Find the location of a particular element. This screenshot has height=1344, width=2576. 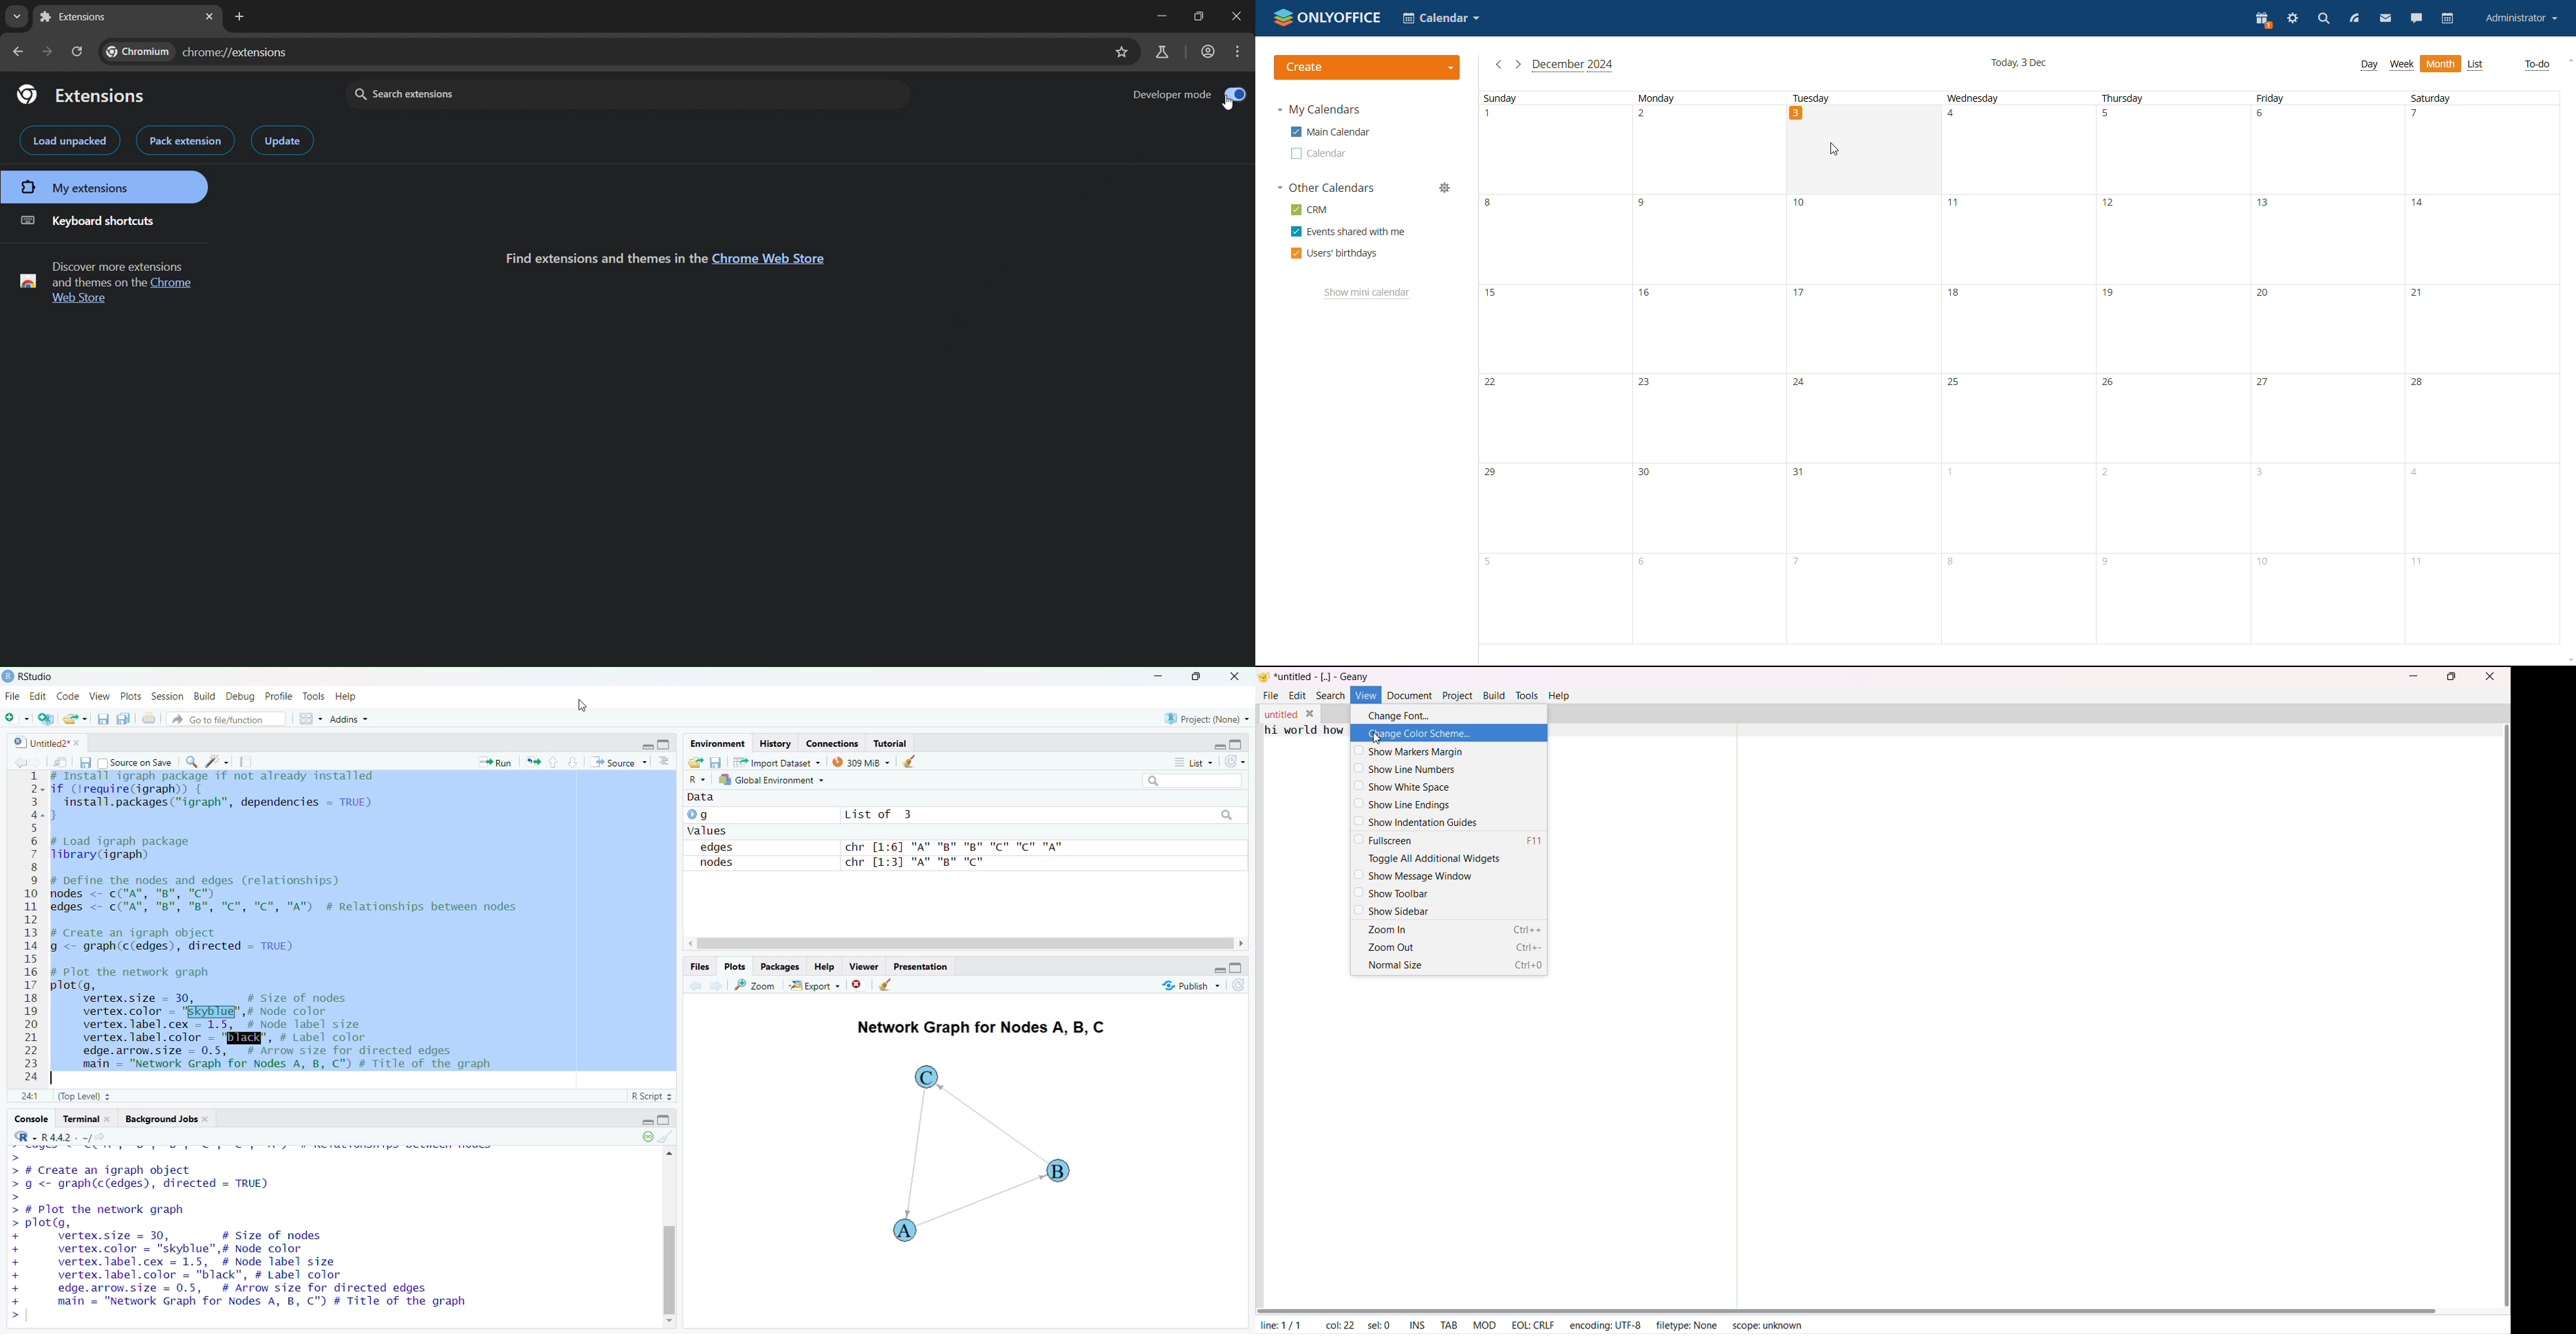

Source on Save is located at coordinates (139, 763).